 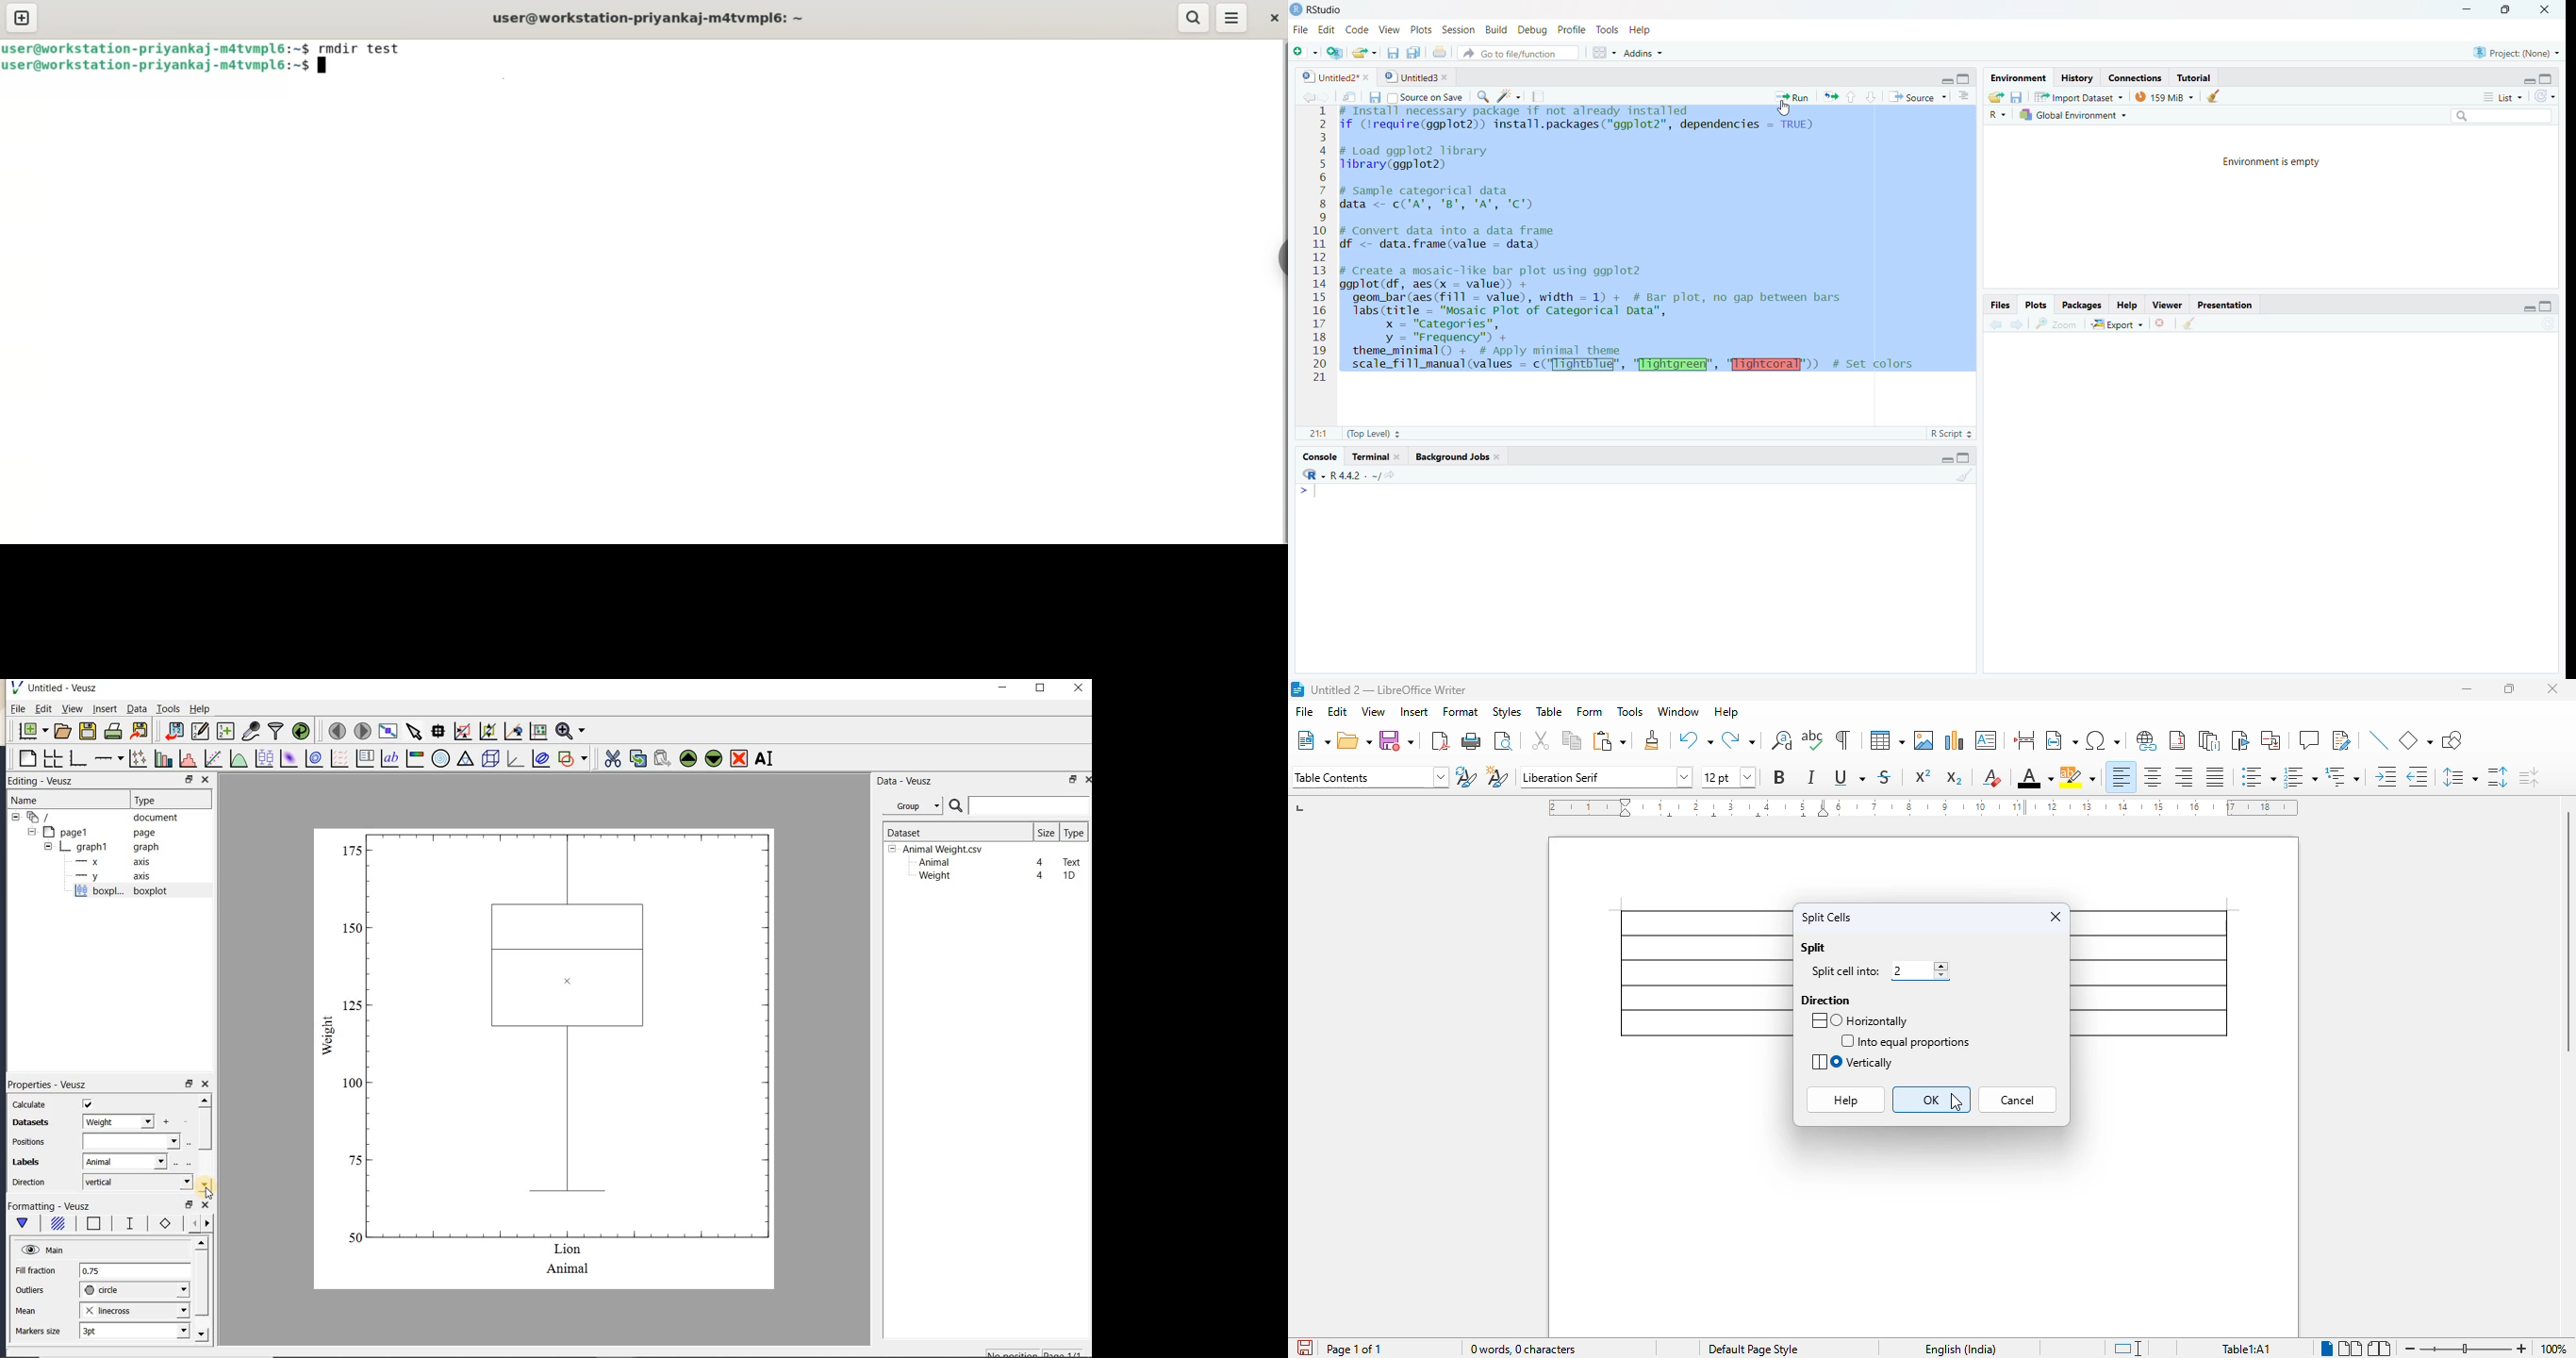 What do you see at coordinates (1652, 739) in the screenshot?
I see `clone formatting` at bounding box center [1652, 739].